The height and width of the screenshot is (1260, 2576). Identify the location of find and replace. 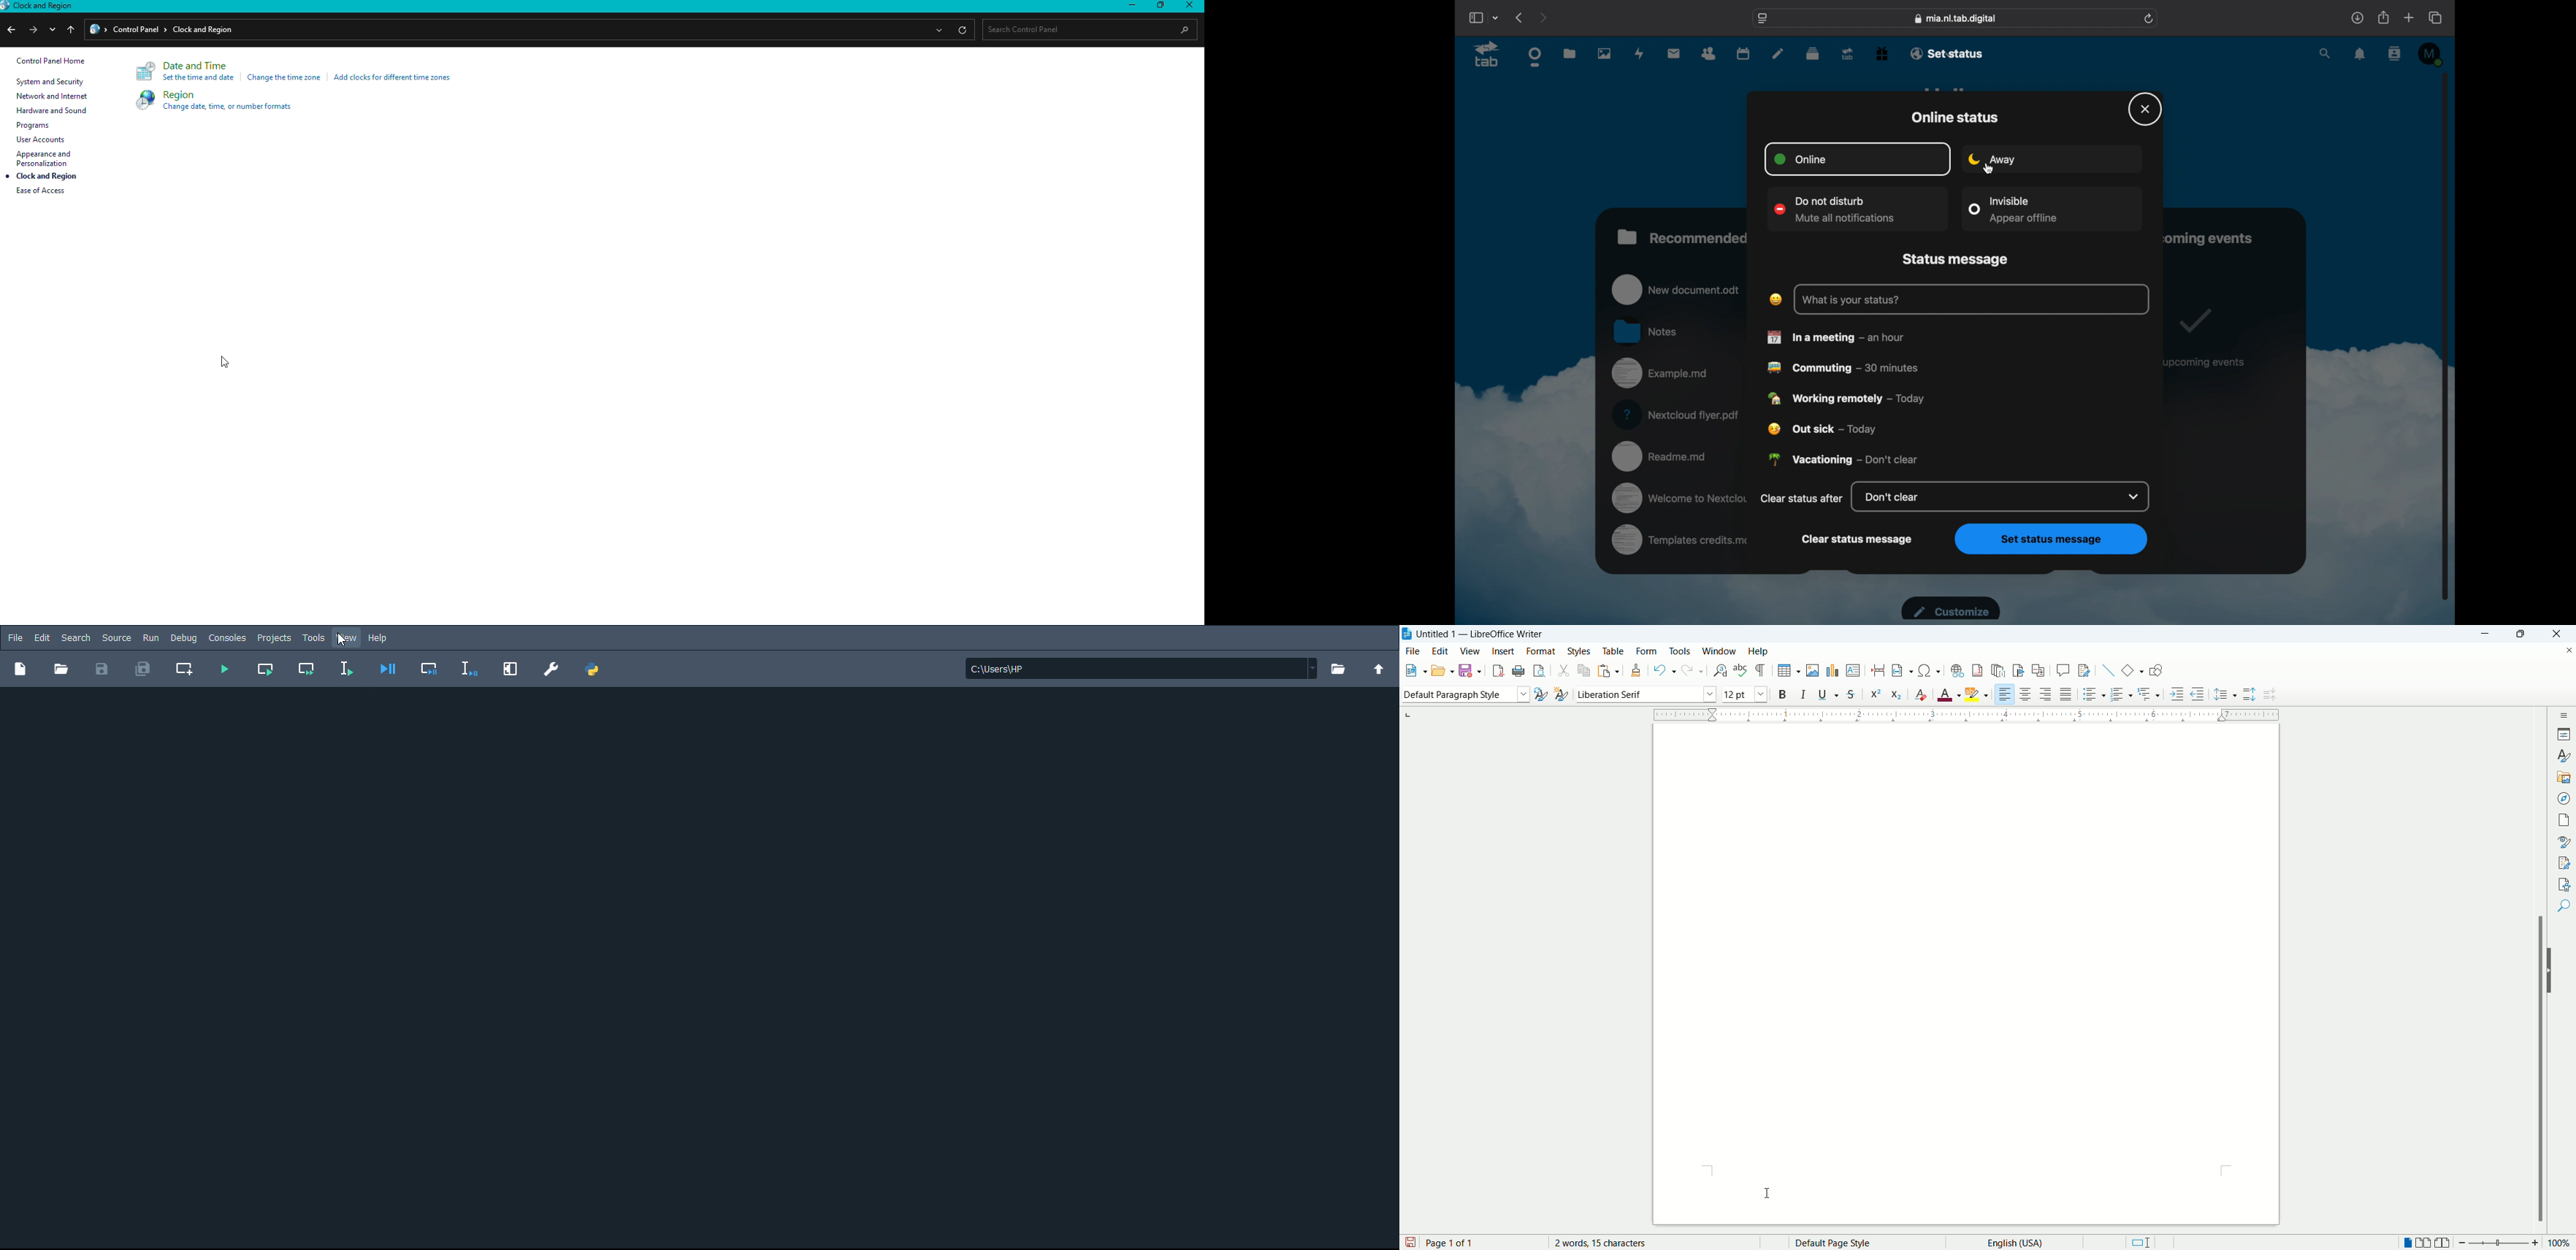
(1719, 670).